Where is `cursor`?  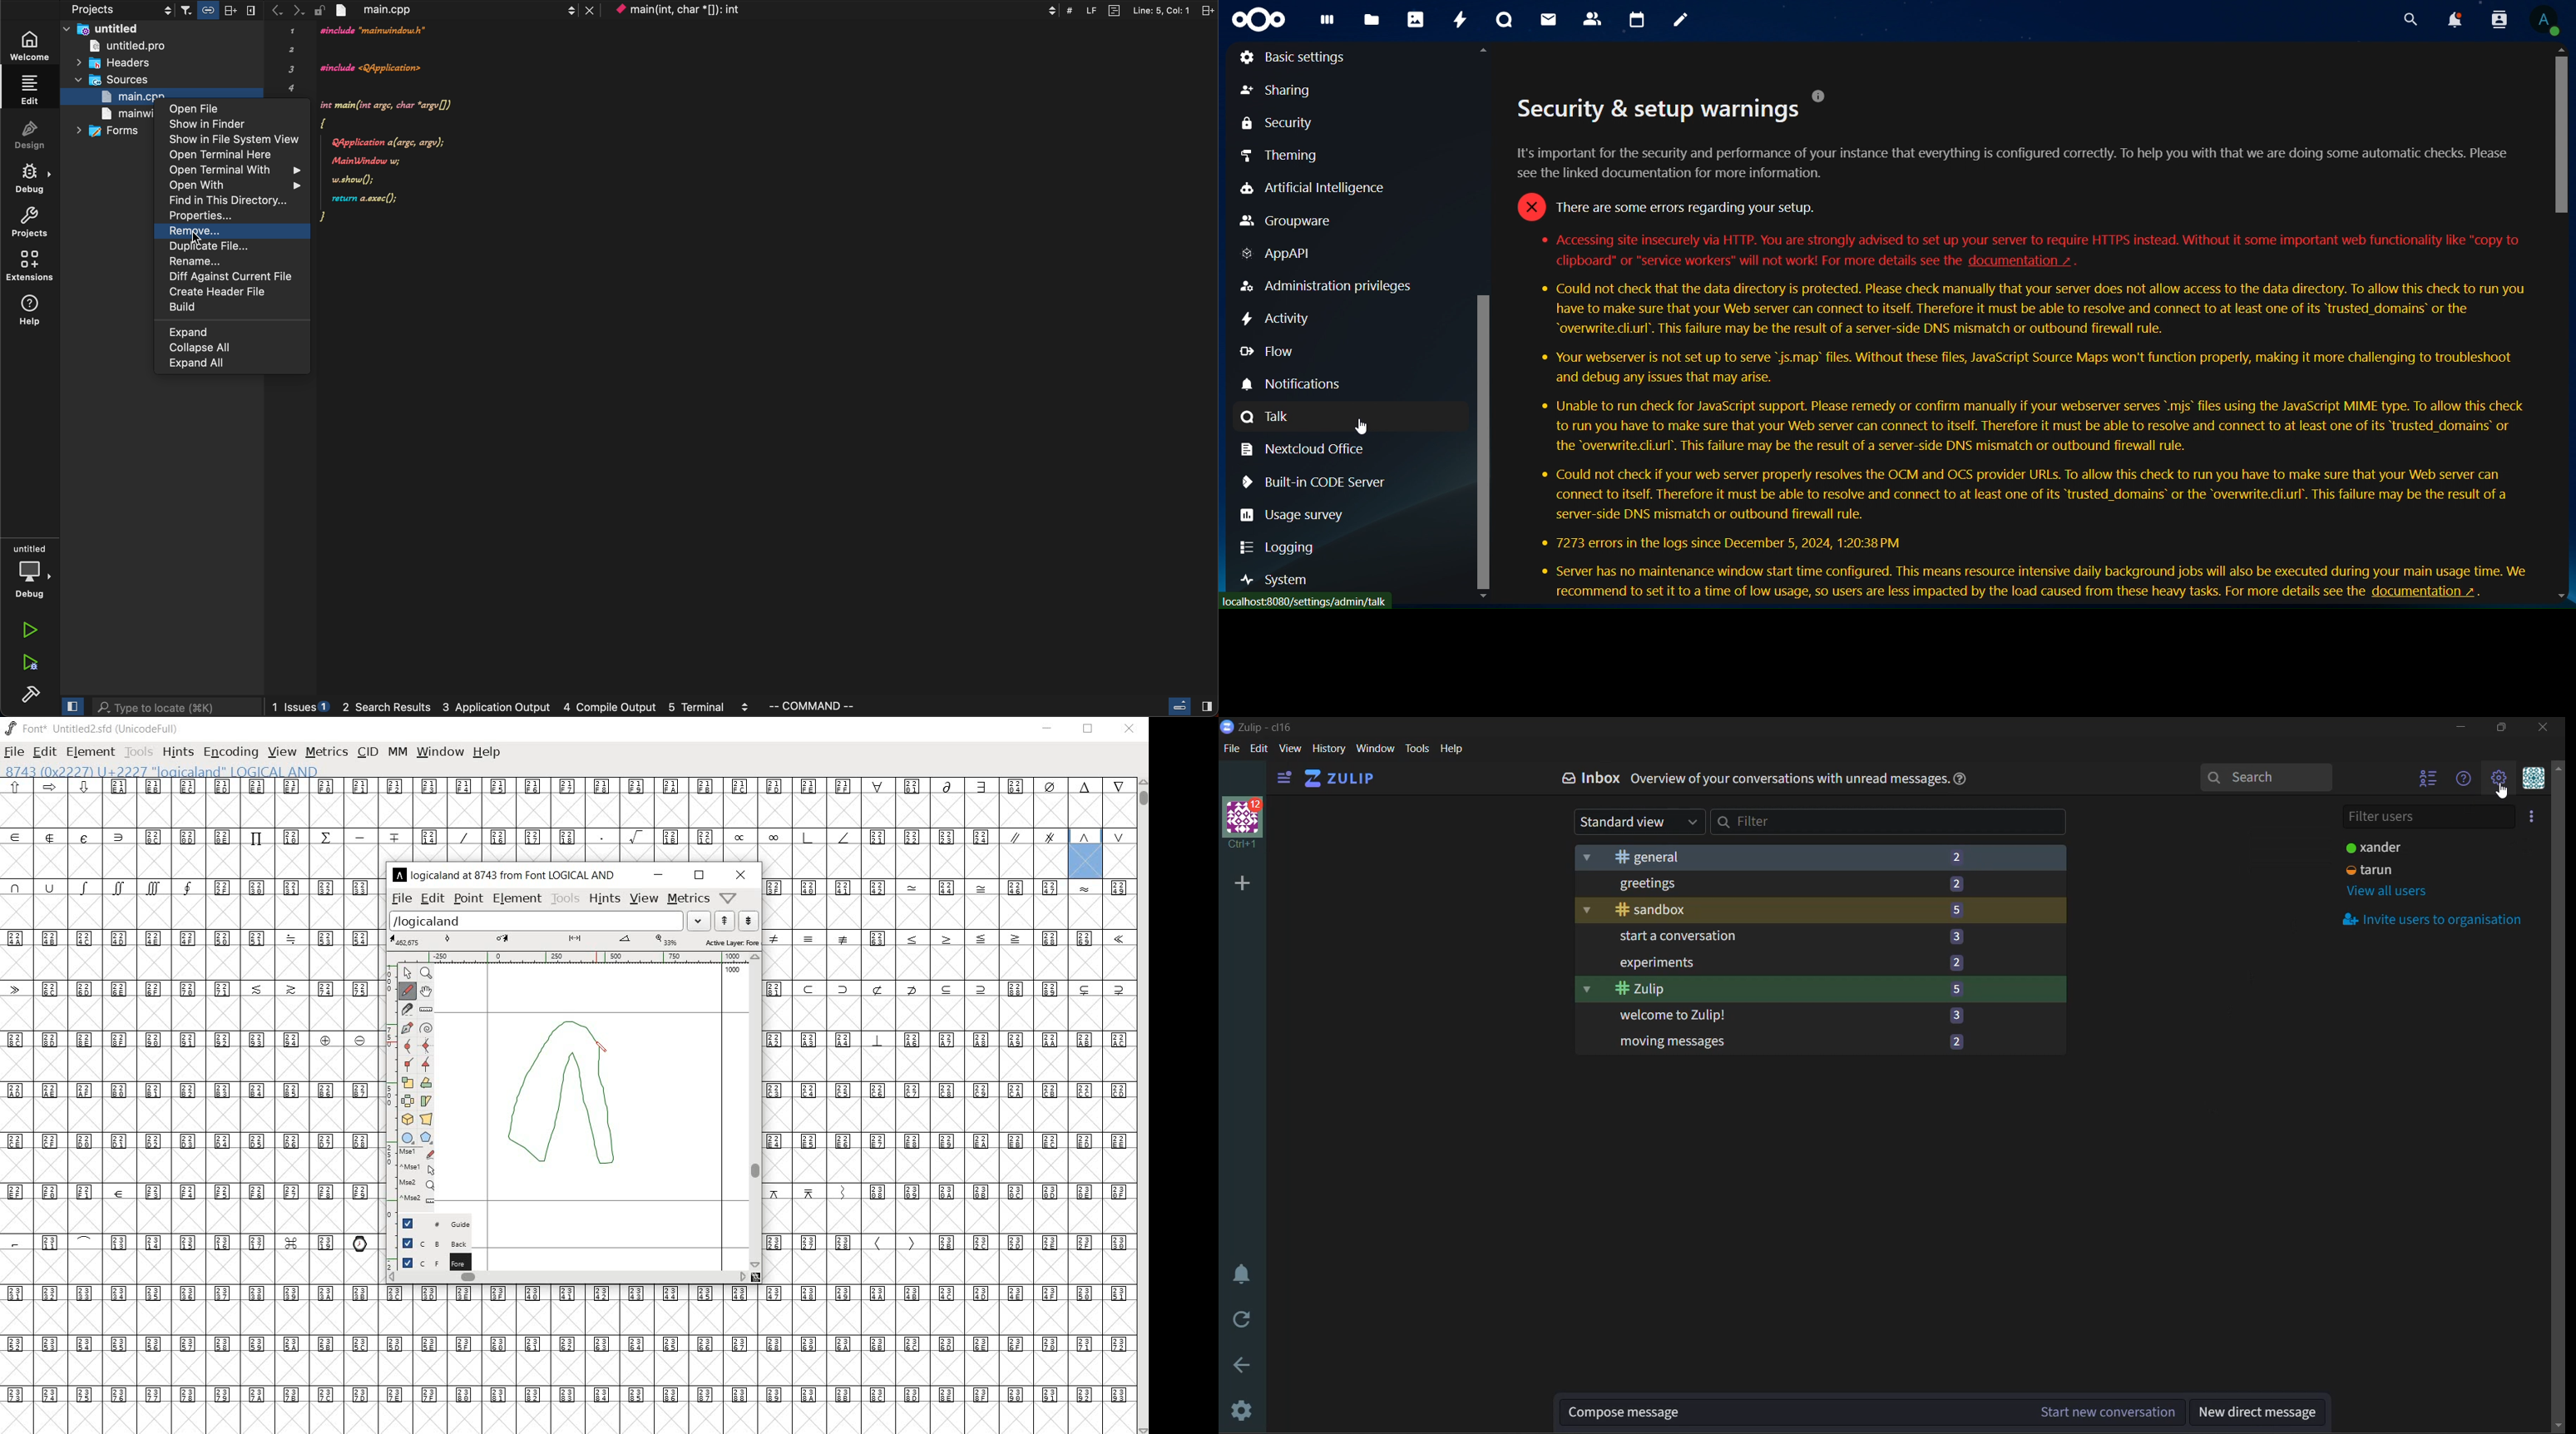 cursor is located at coordinates (2505, 795).